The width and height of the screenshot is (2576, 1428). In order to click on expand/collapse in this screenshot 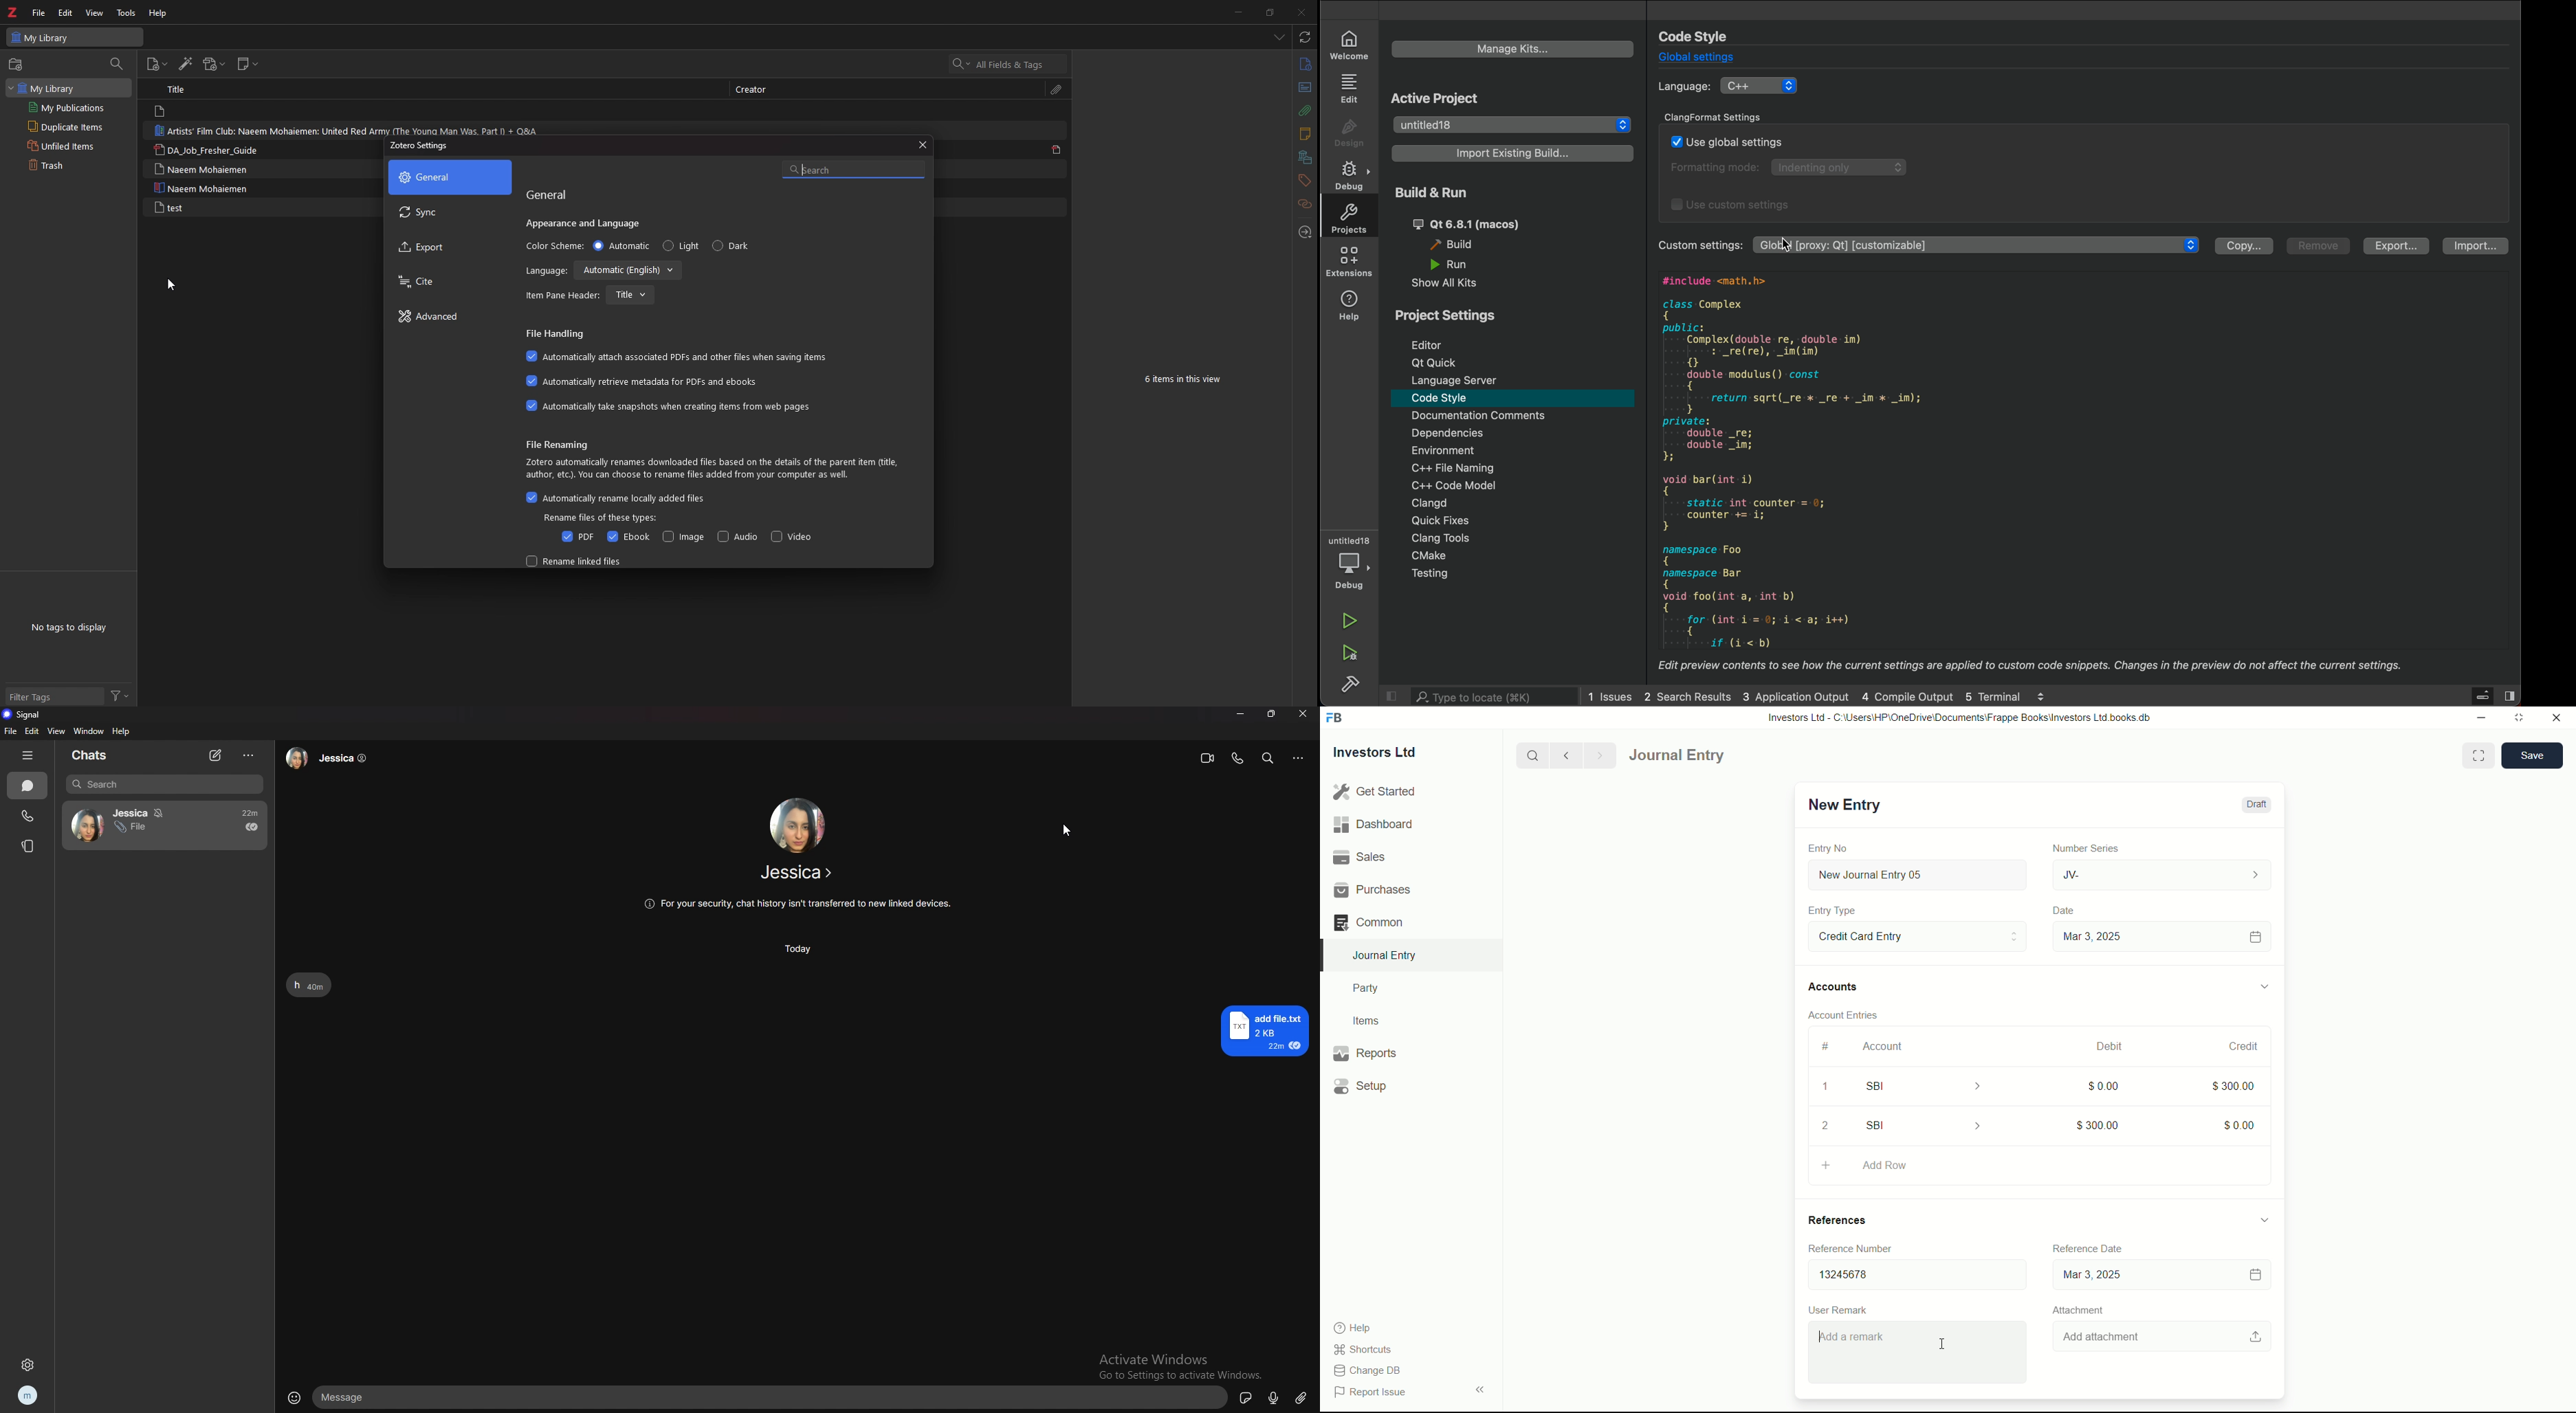, I will do `click(2264, 985)`.